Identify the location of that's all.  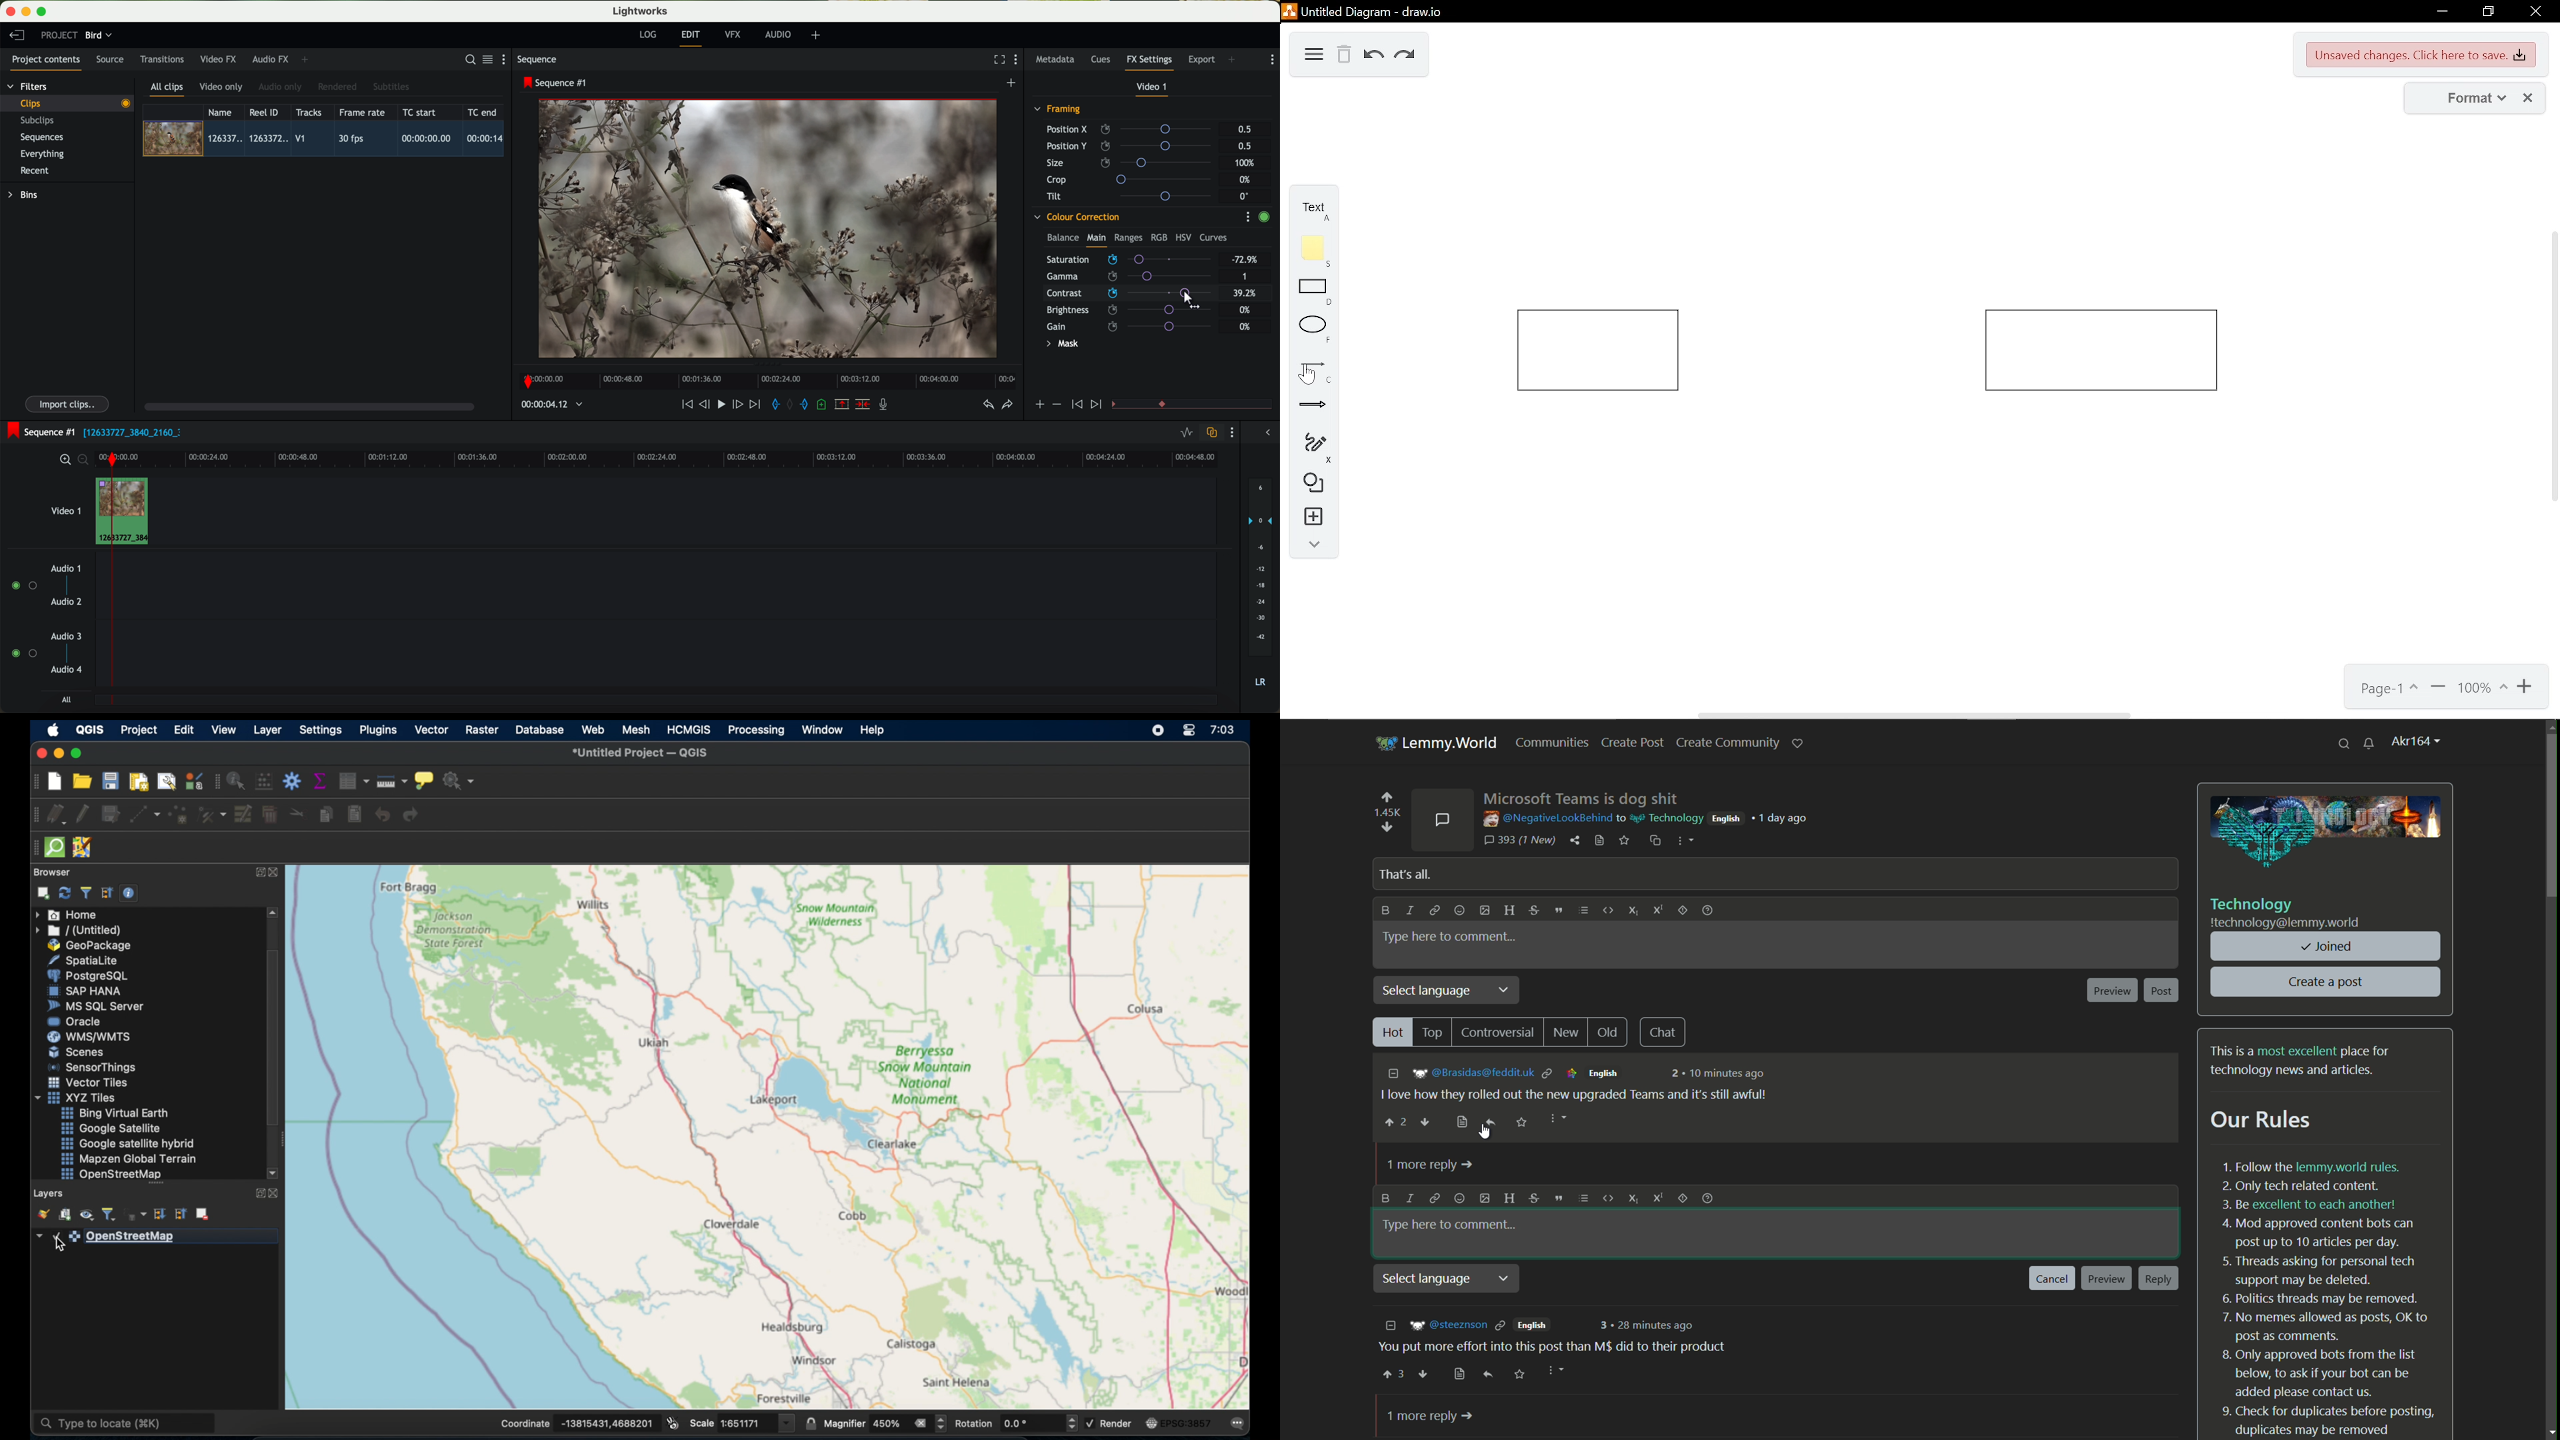
(1403, 874).